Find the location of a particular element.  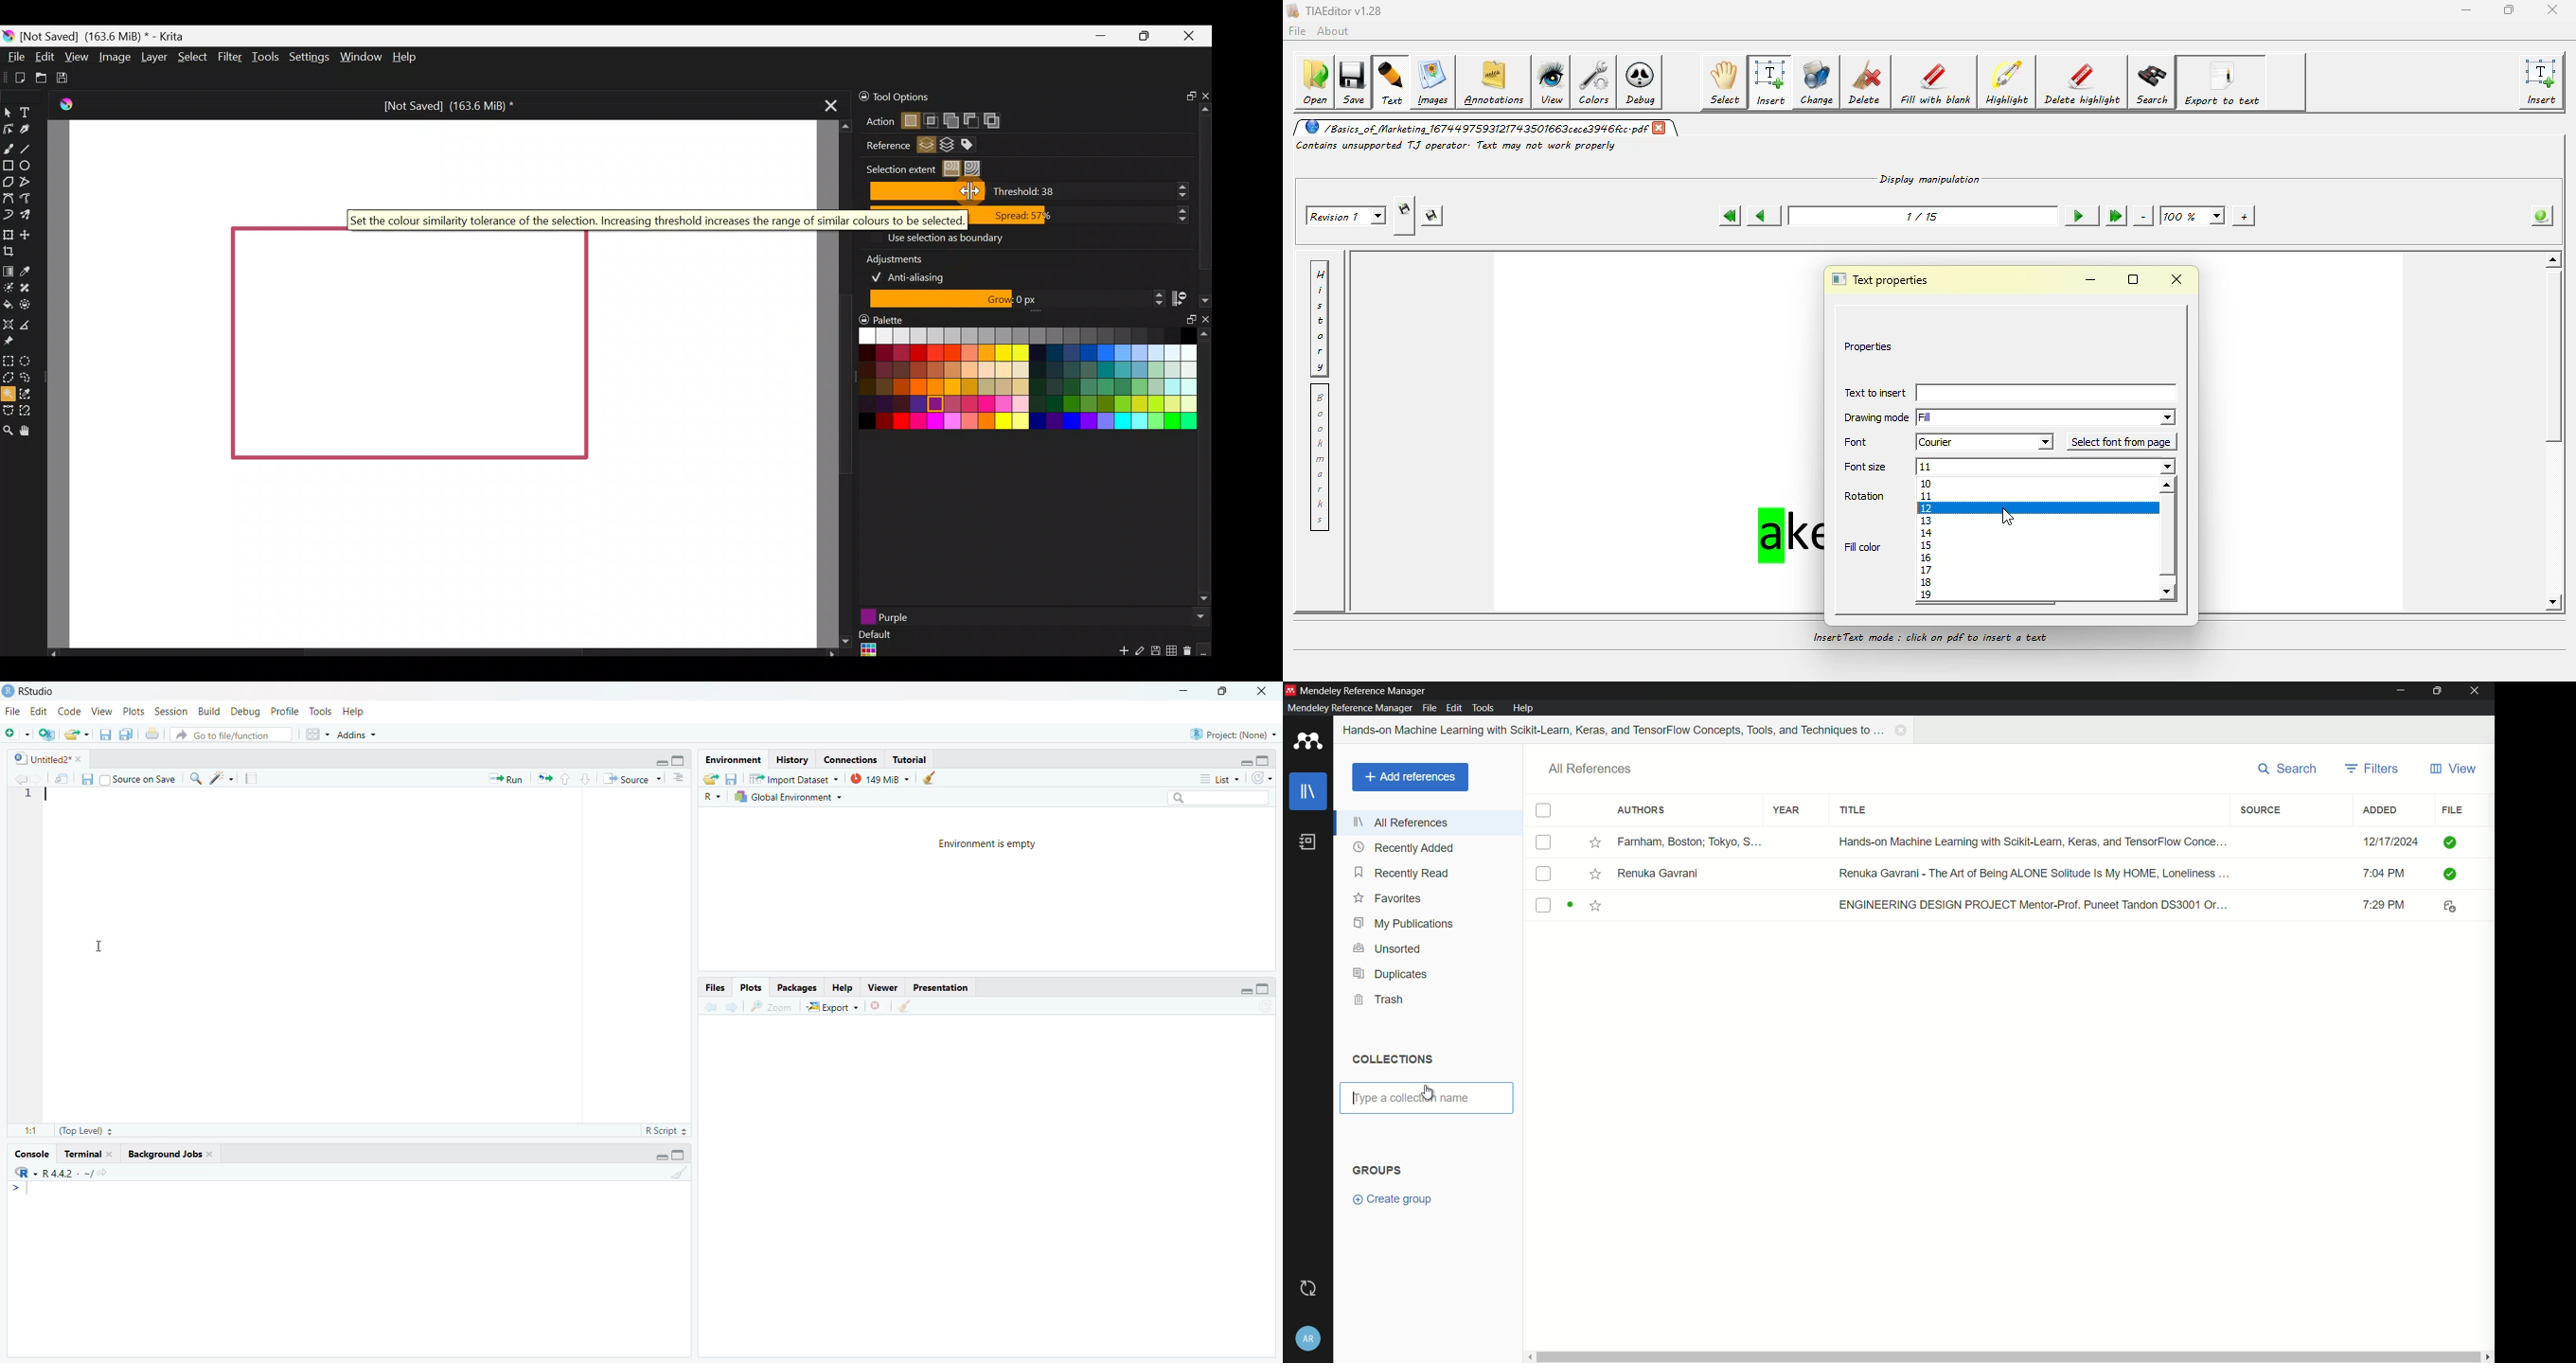

Maximize is located at coordinates (680, 760).